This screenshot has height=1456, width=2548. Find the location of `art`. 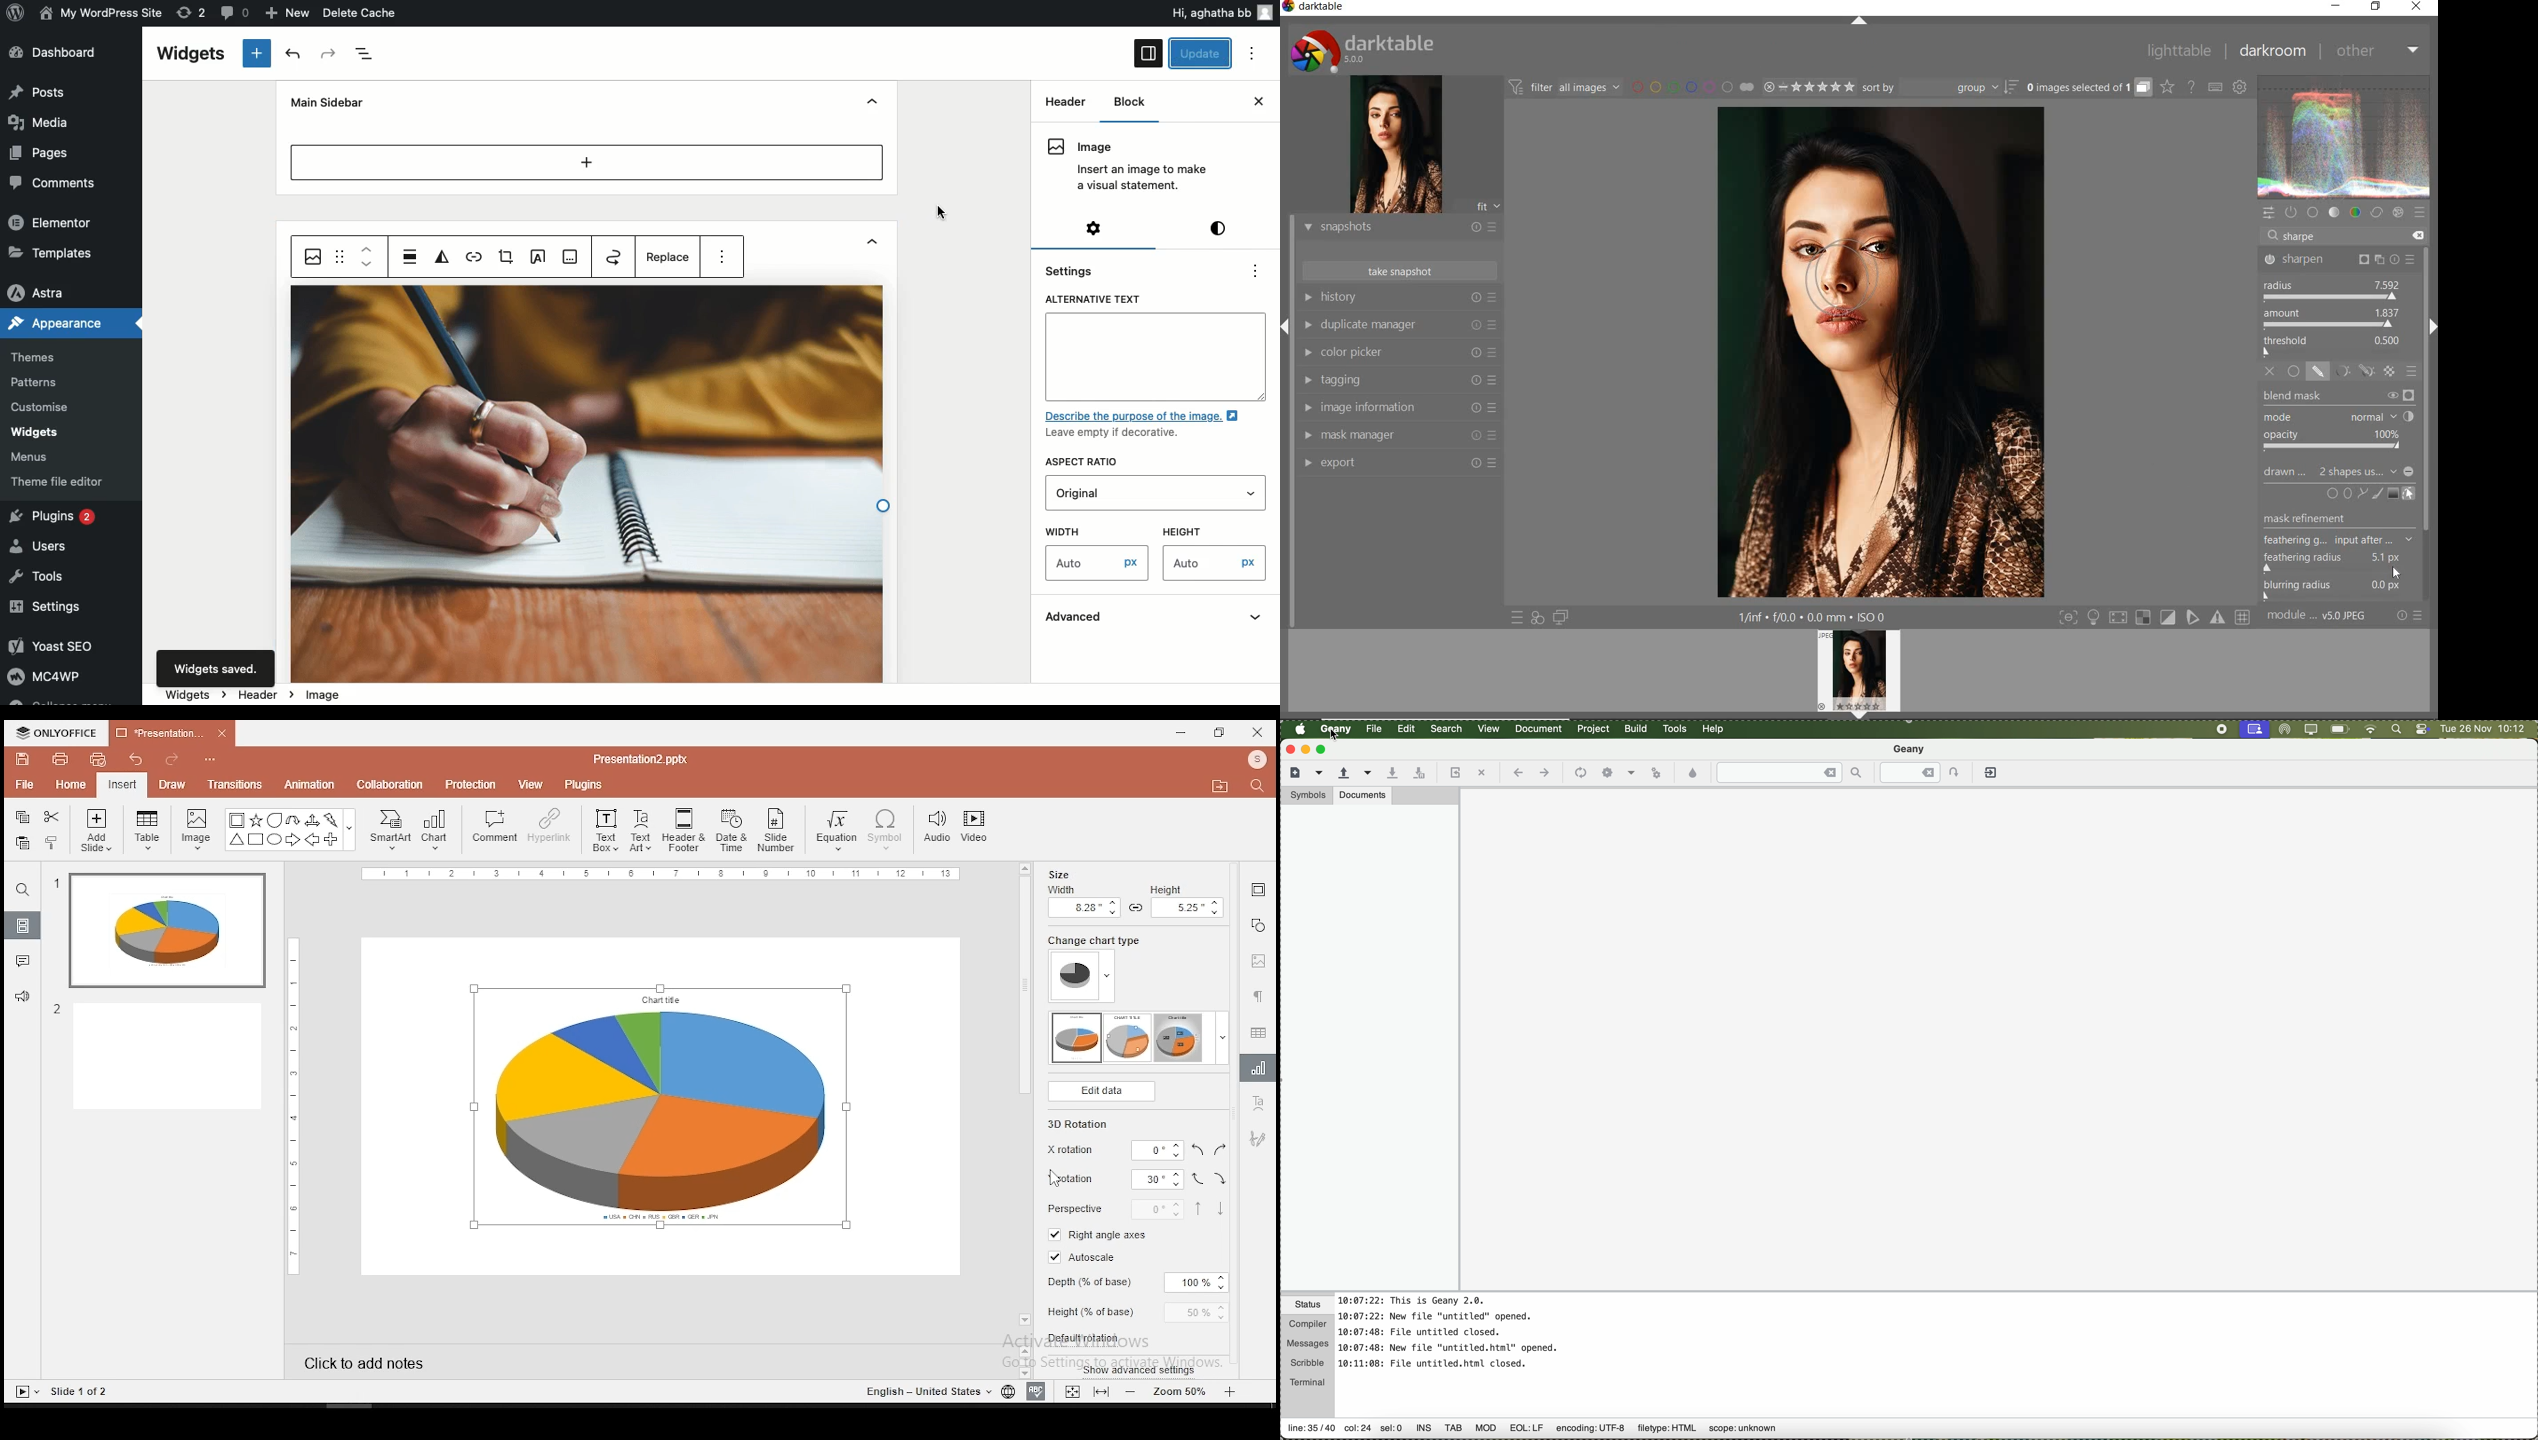

art is located at coordinates (1257, 1140).